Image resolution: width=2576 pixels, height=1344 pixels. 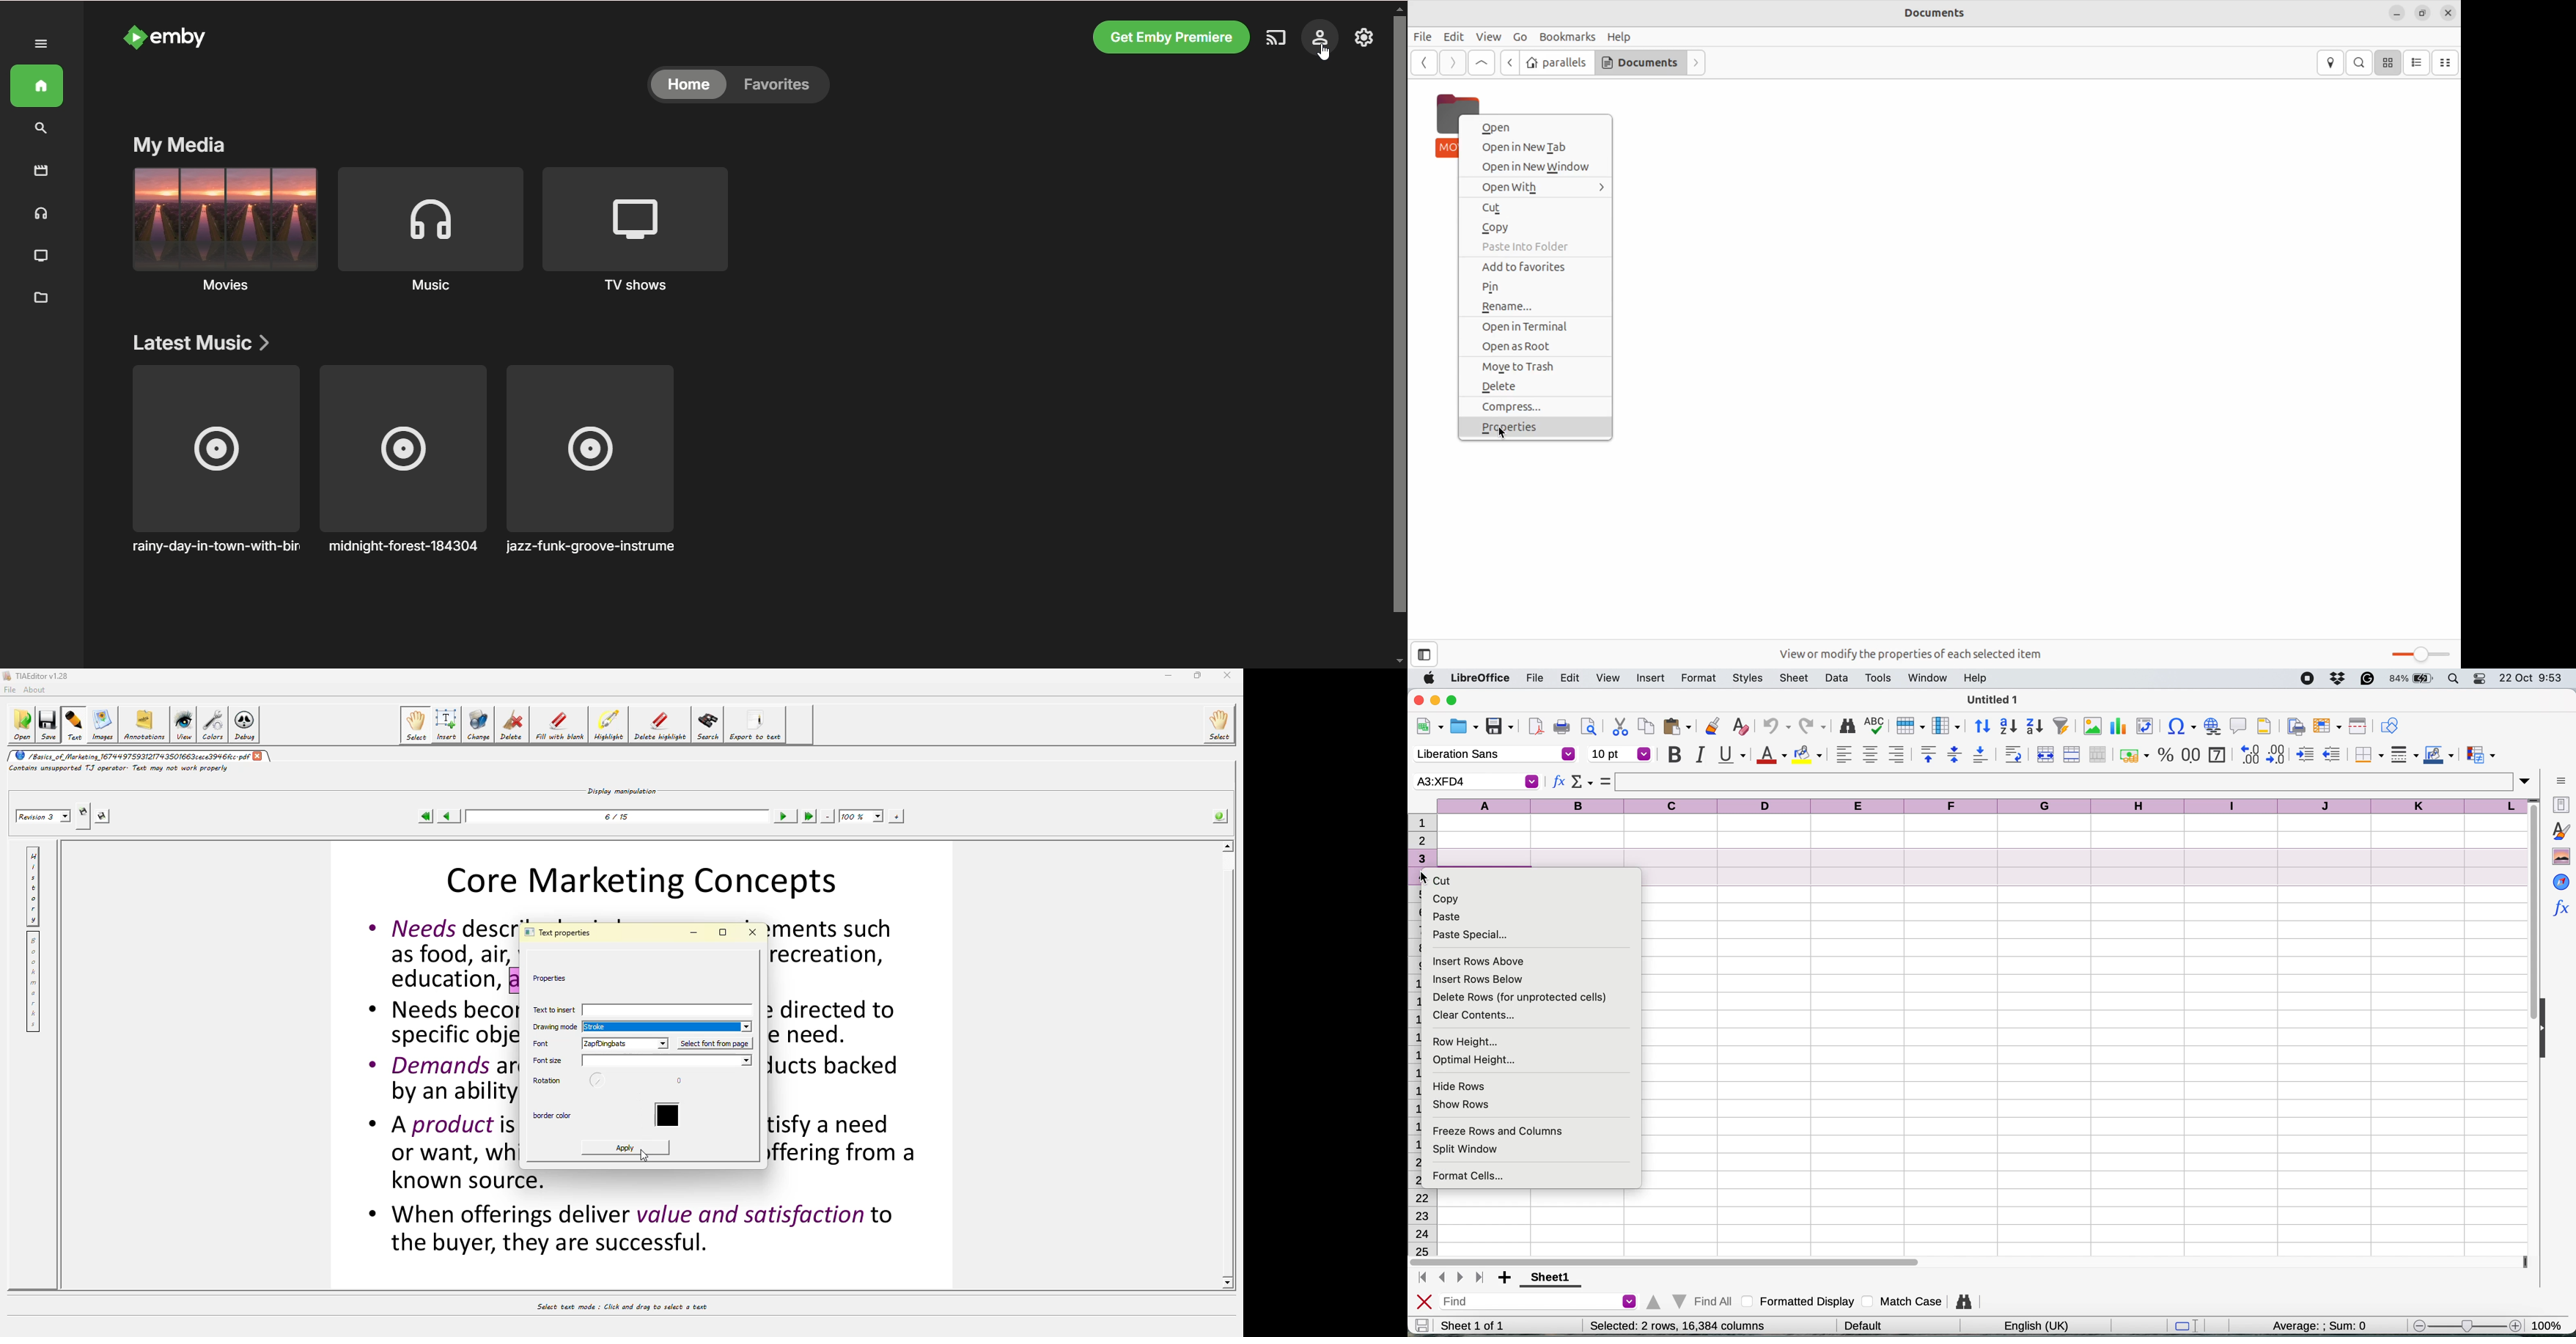 I want to click on delete highlight, so click(x=658, y=723).